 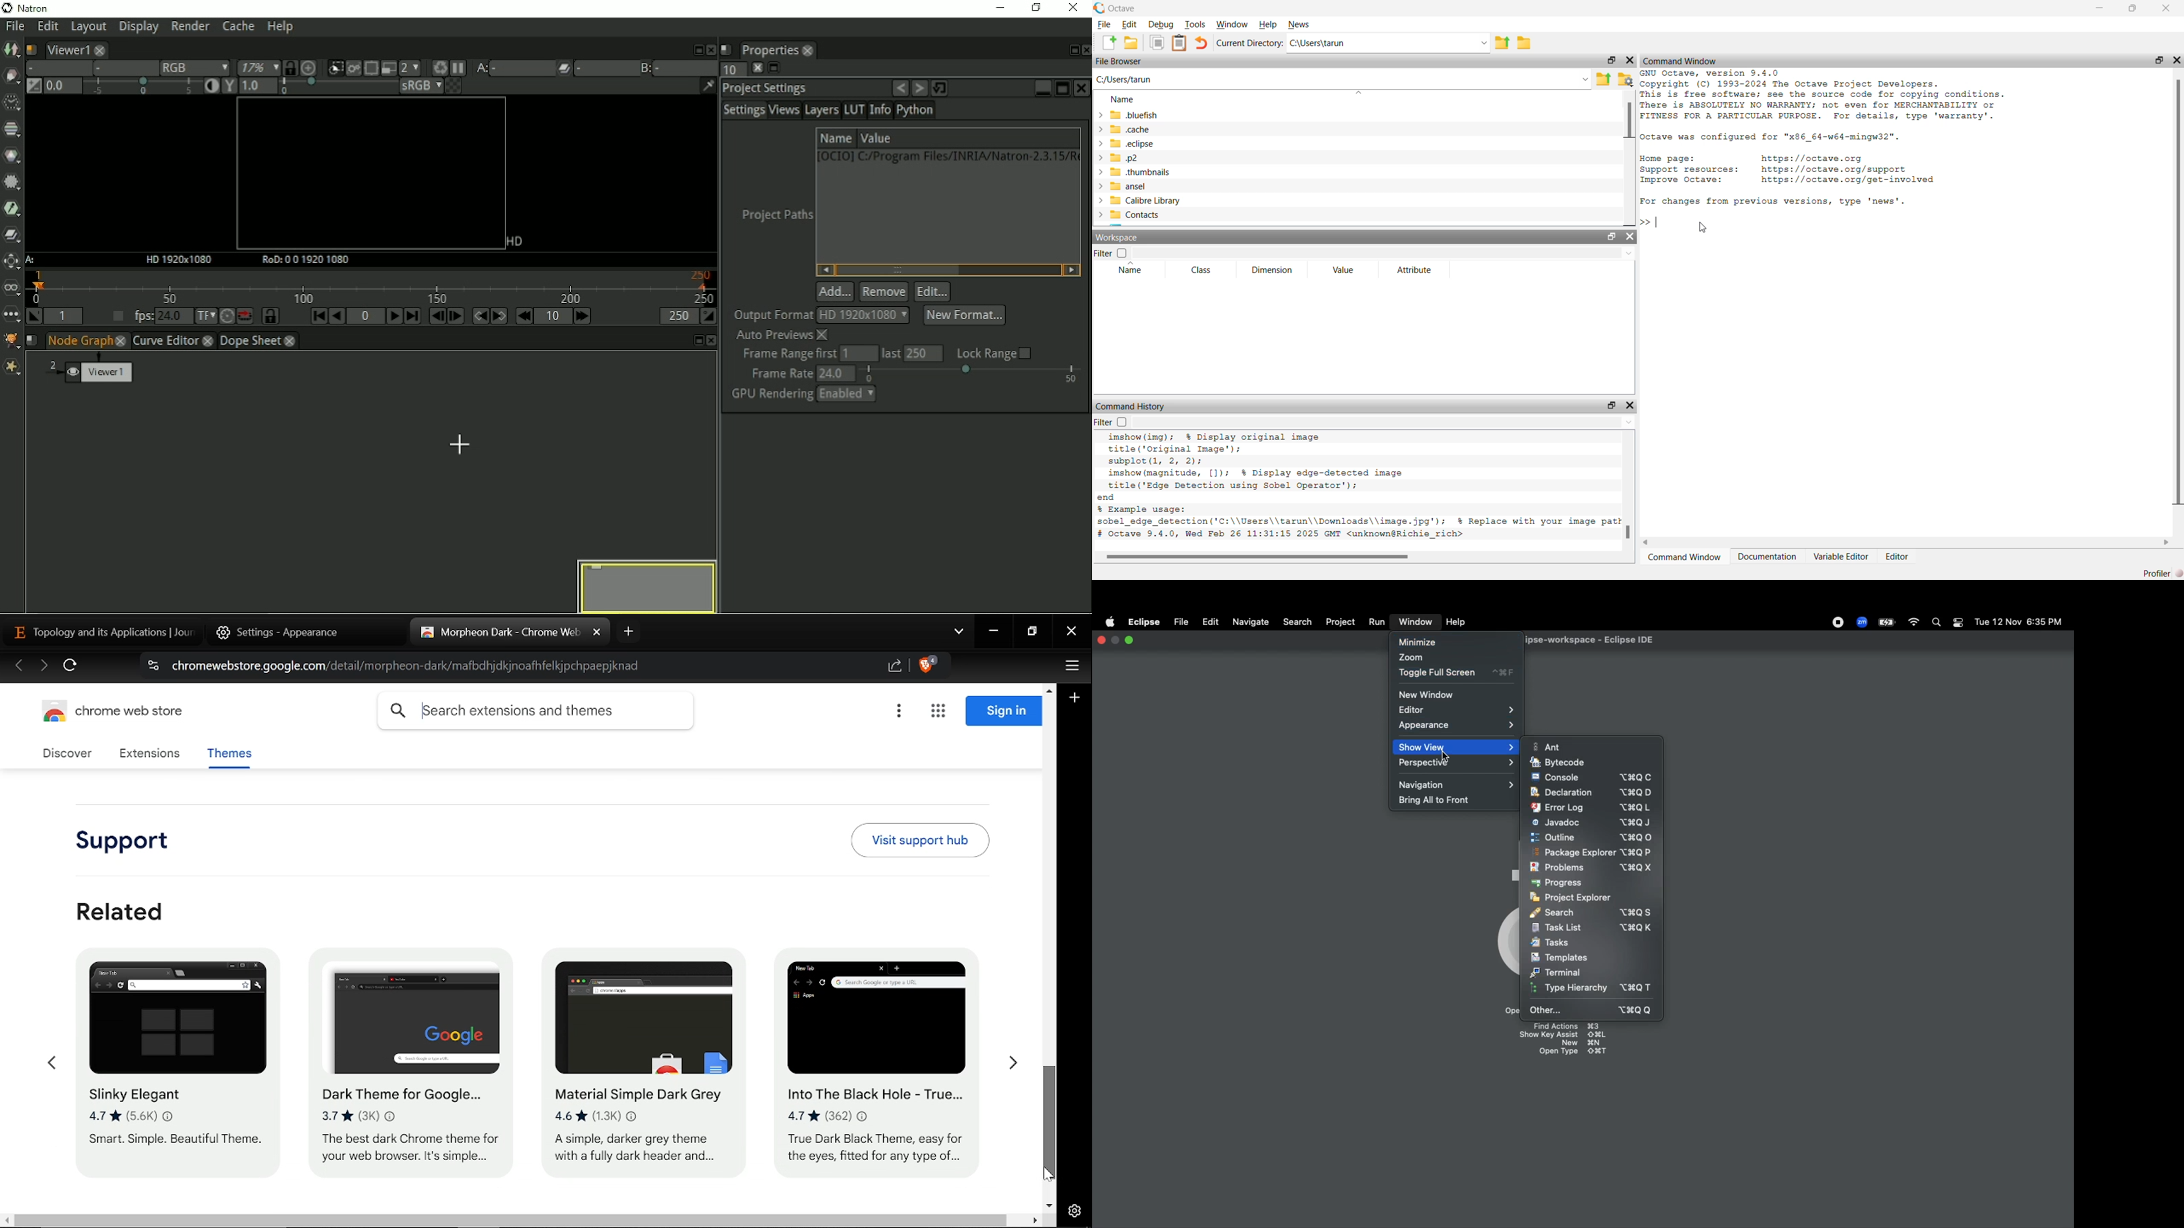 What do you see at coordinates (1122, 159) in the screenshot?
I see `p2` at bounding box center [1122, 159].